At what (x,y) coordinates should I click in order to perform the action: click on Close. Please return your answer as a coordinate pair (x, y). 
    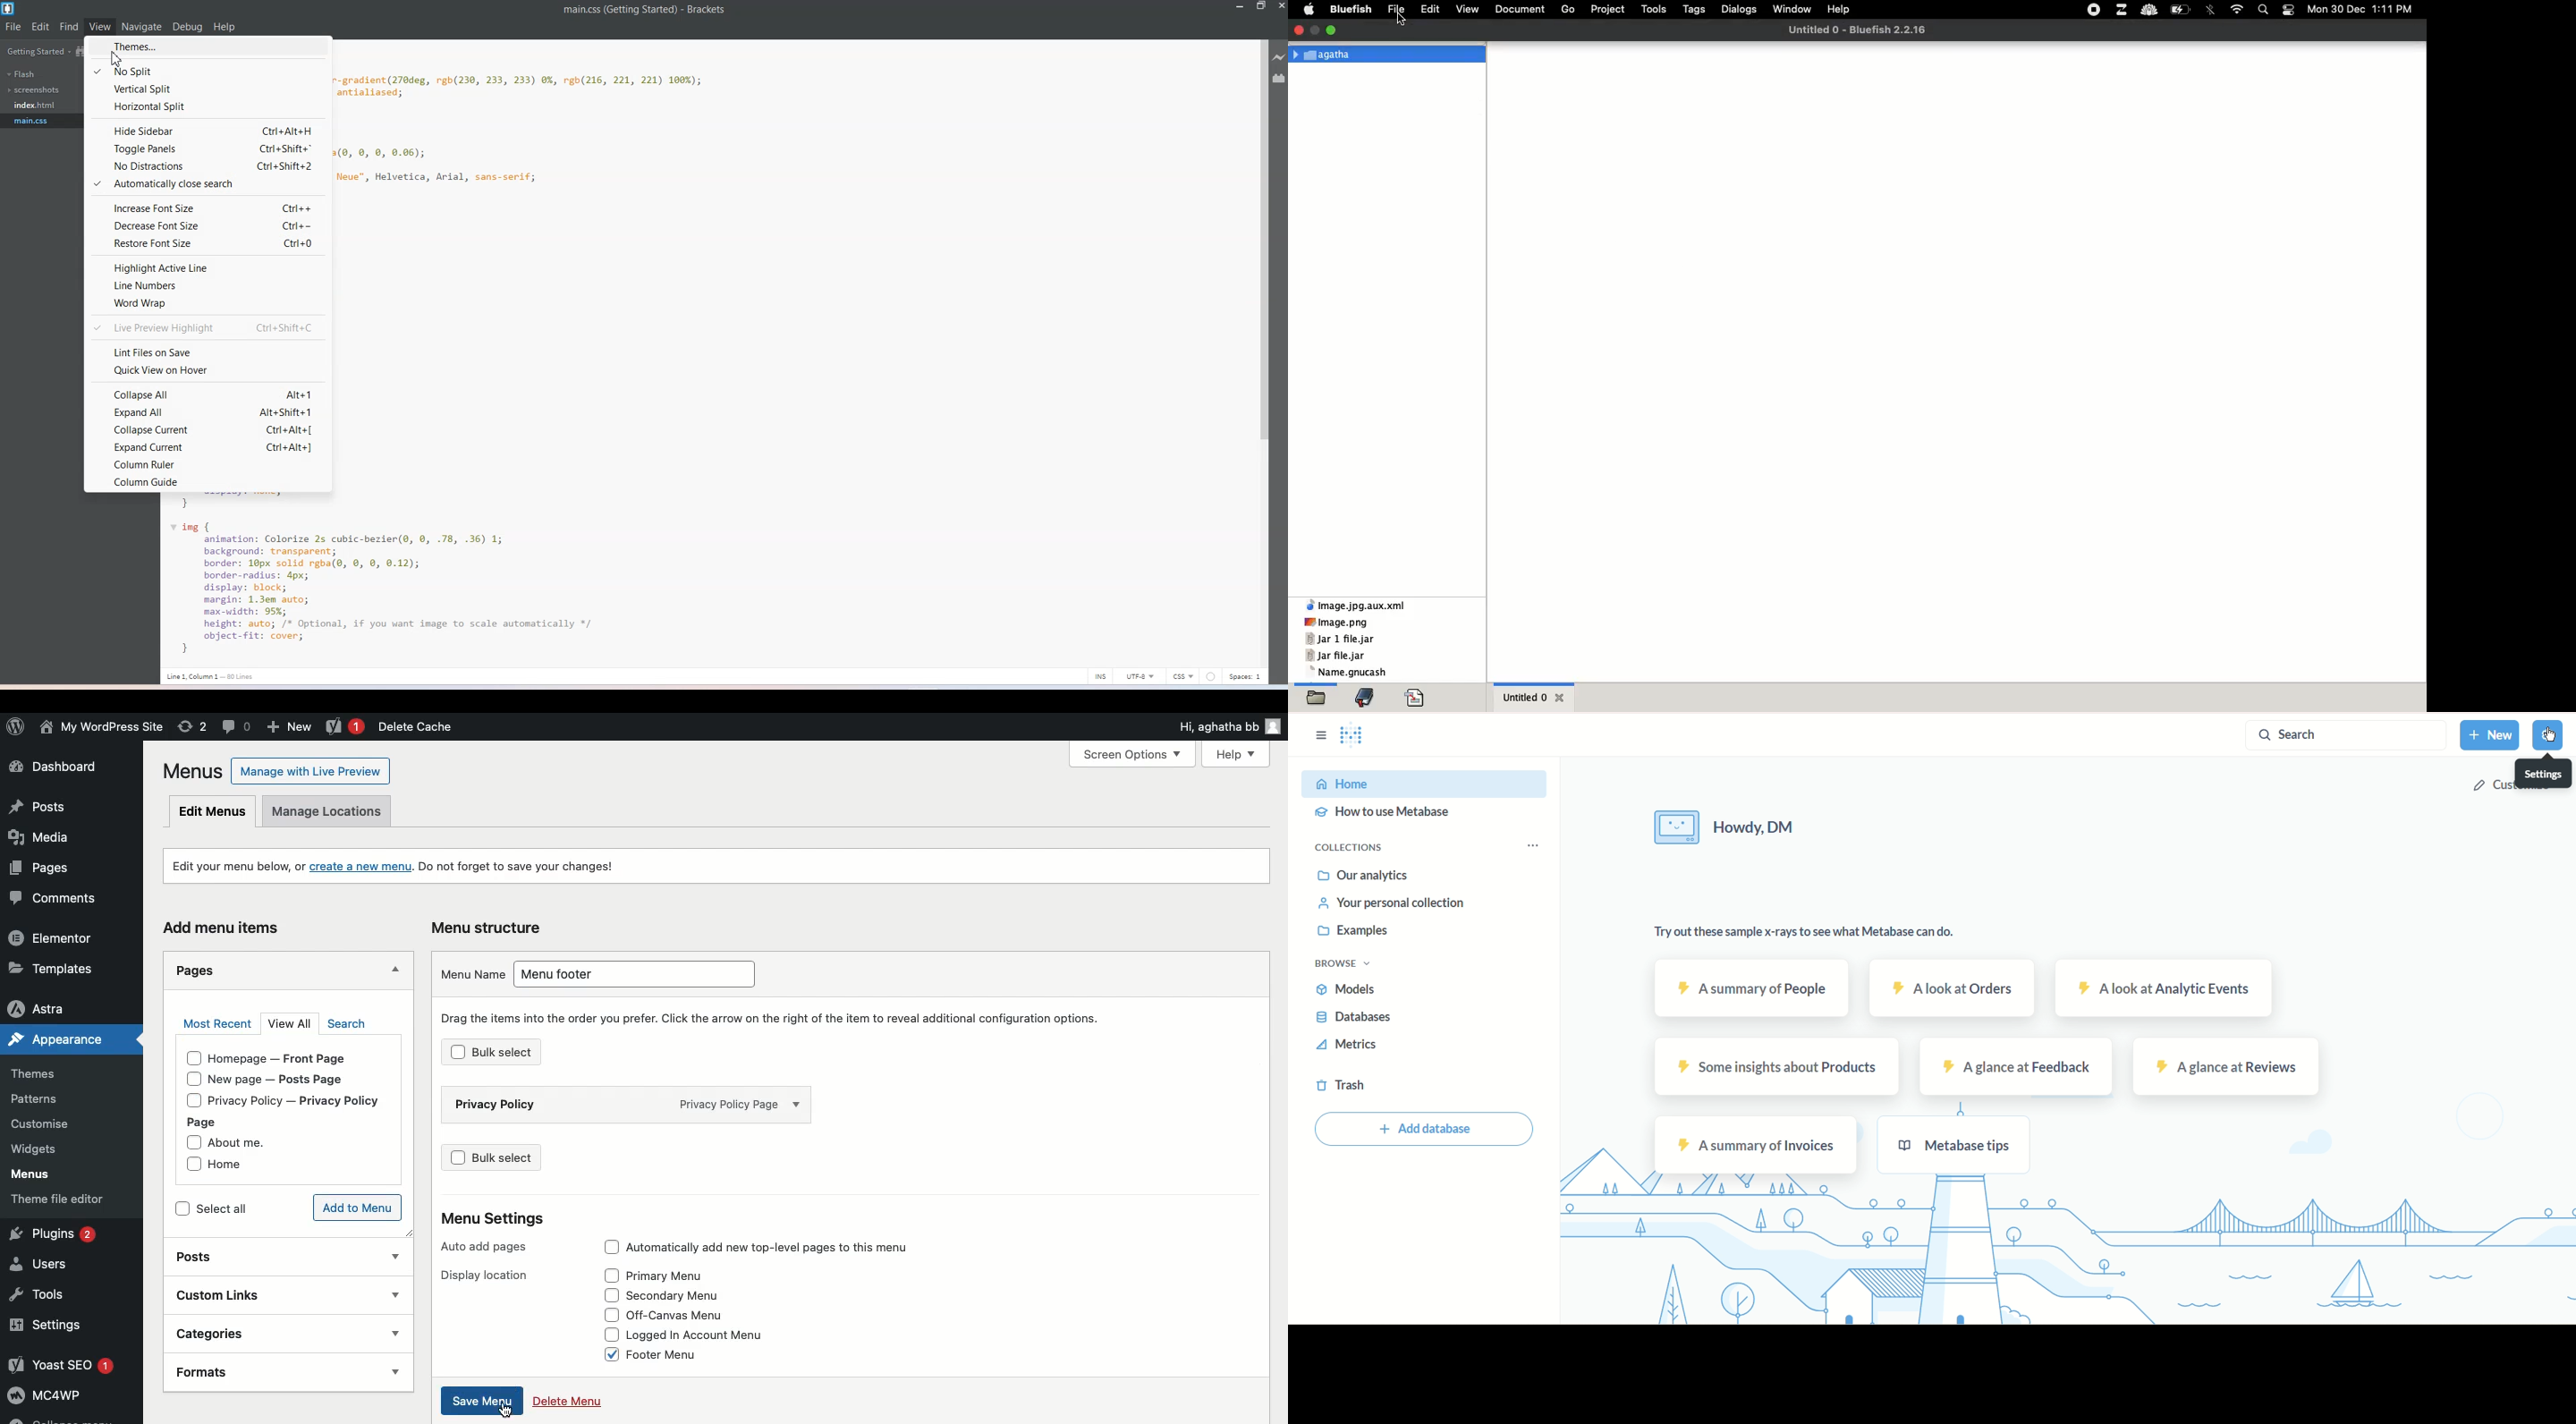
    Looking at the image, I should click on (1280, 6).